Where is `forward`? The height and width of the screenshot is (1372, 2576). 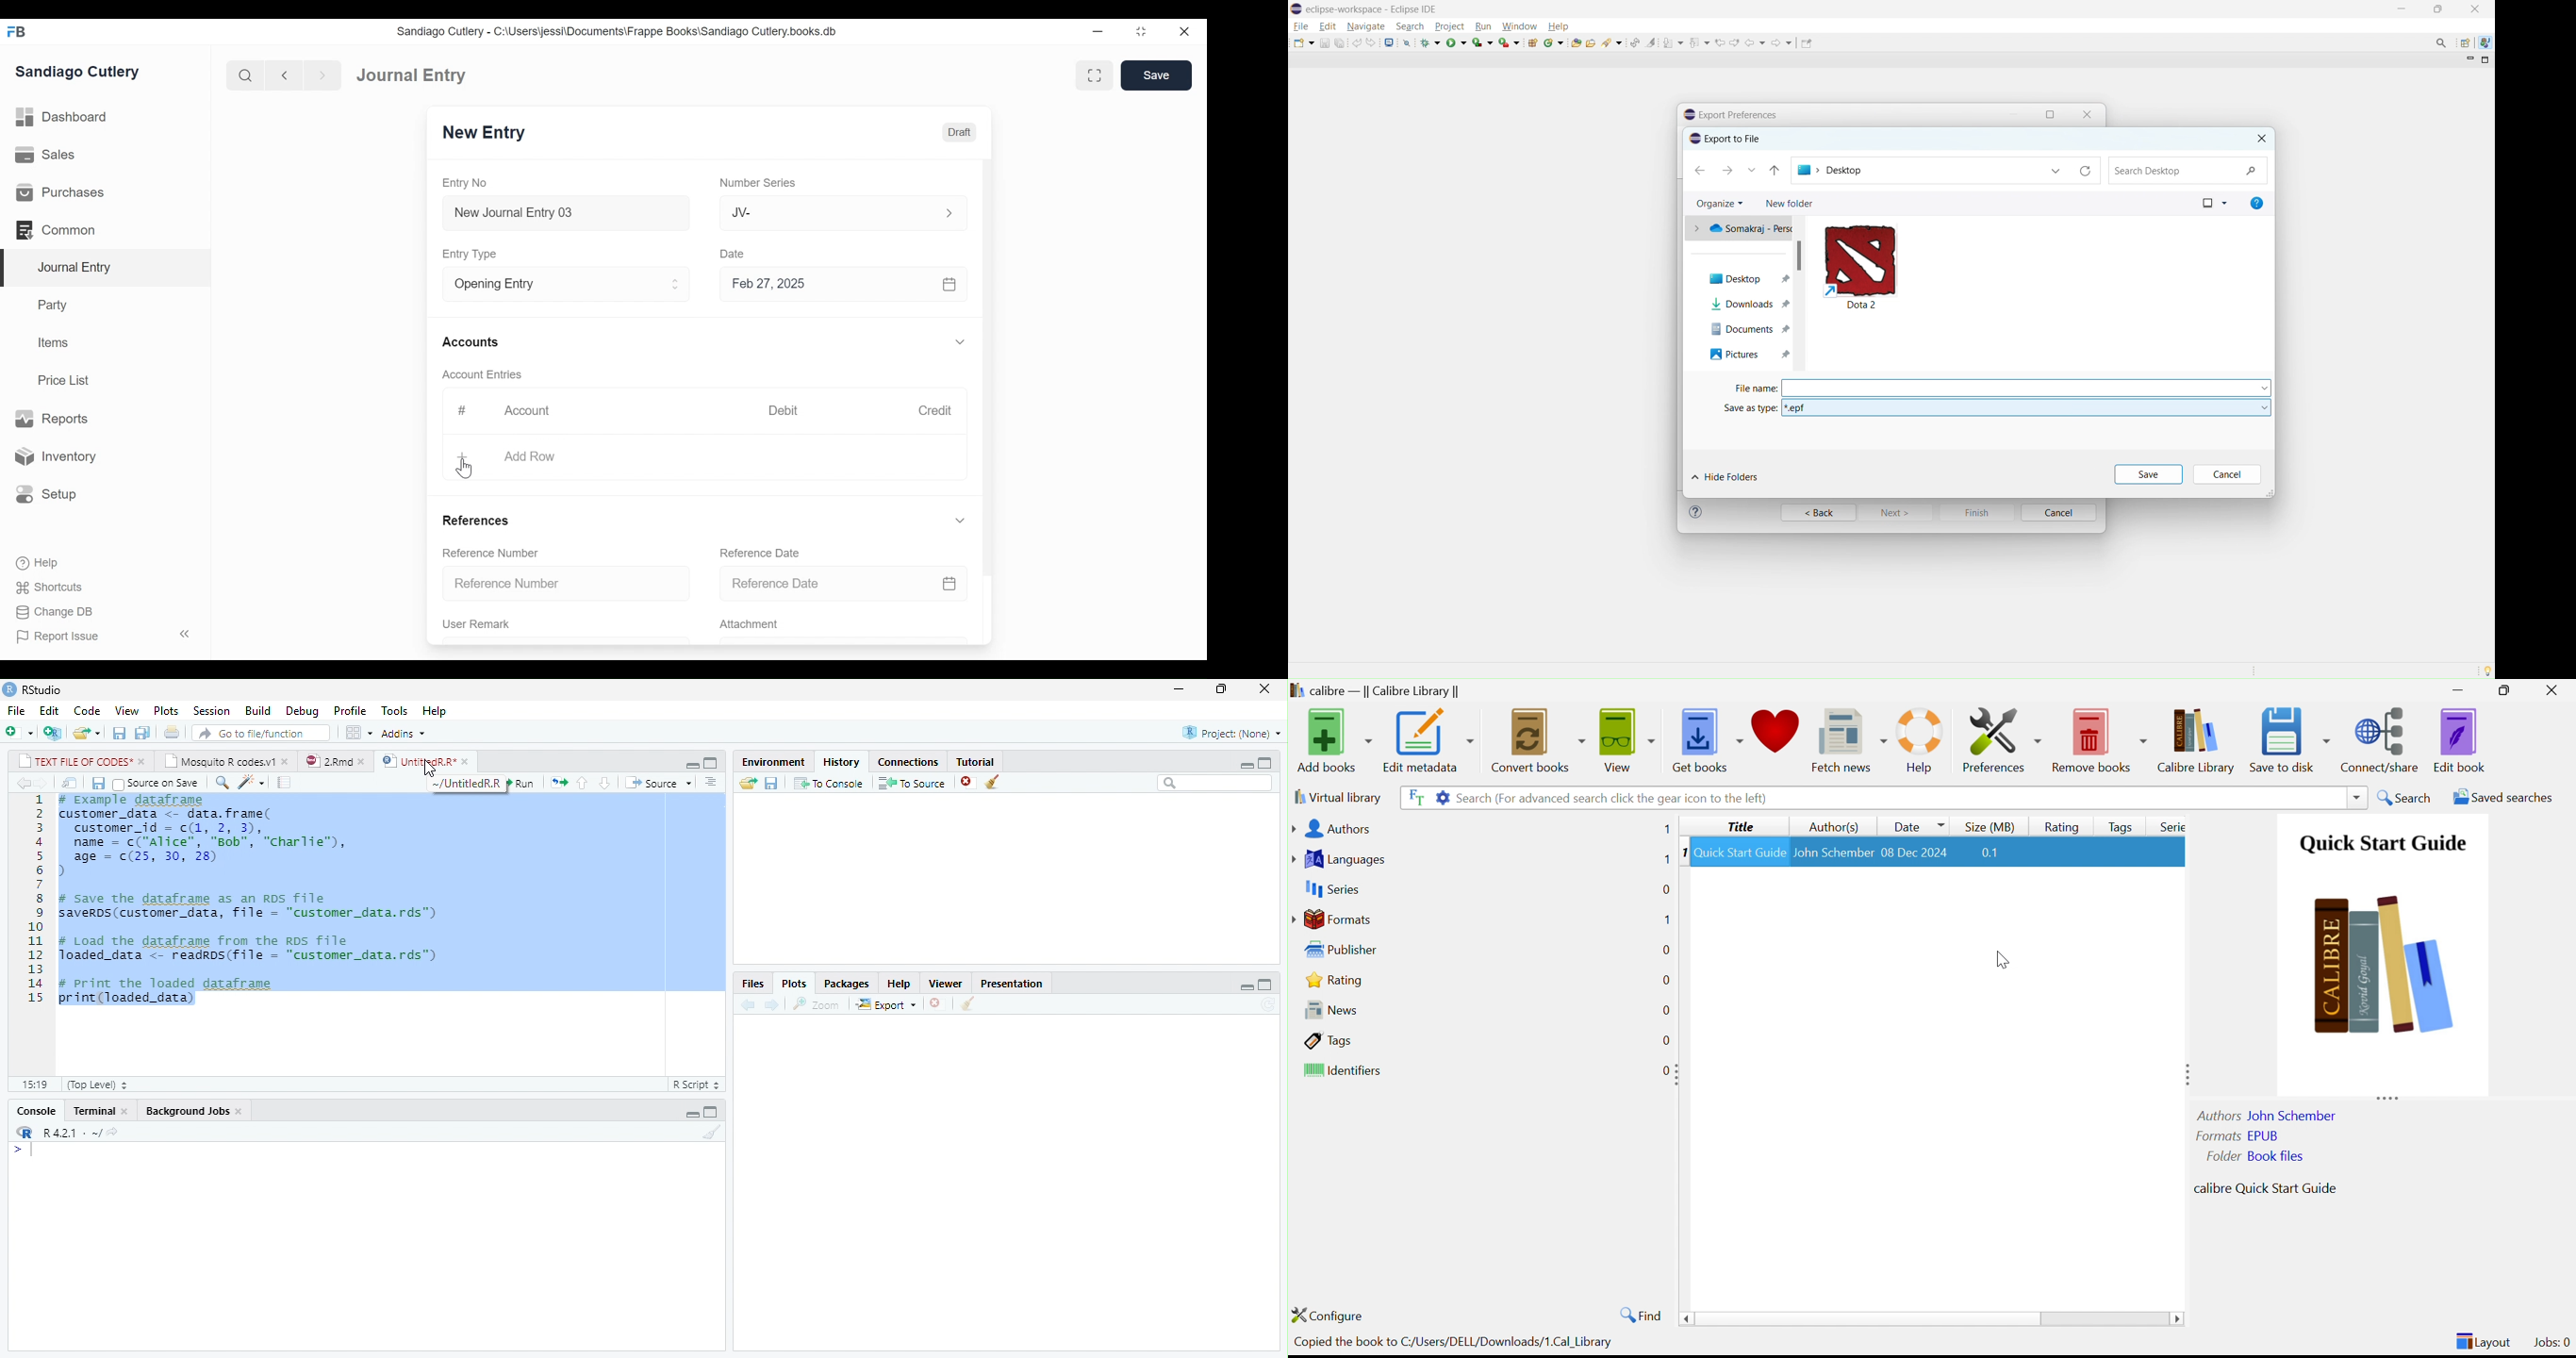
forward is located at coordinates (43, 784).